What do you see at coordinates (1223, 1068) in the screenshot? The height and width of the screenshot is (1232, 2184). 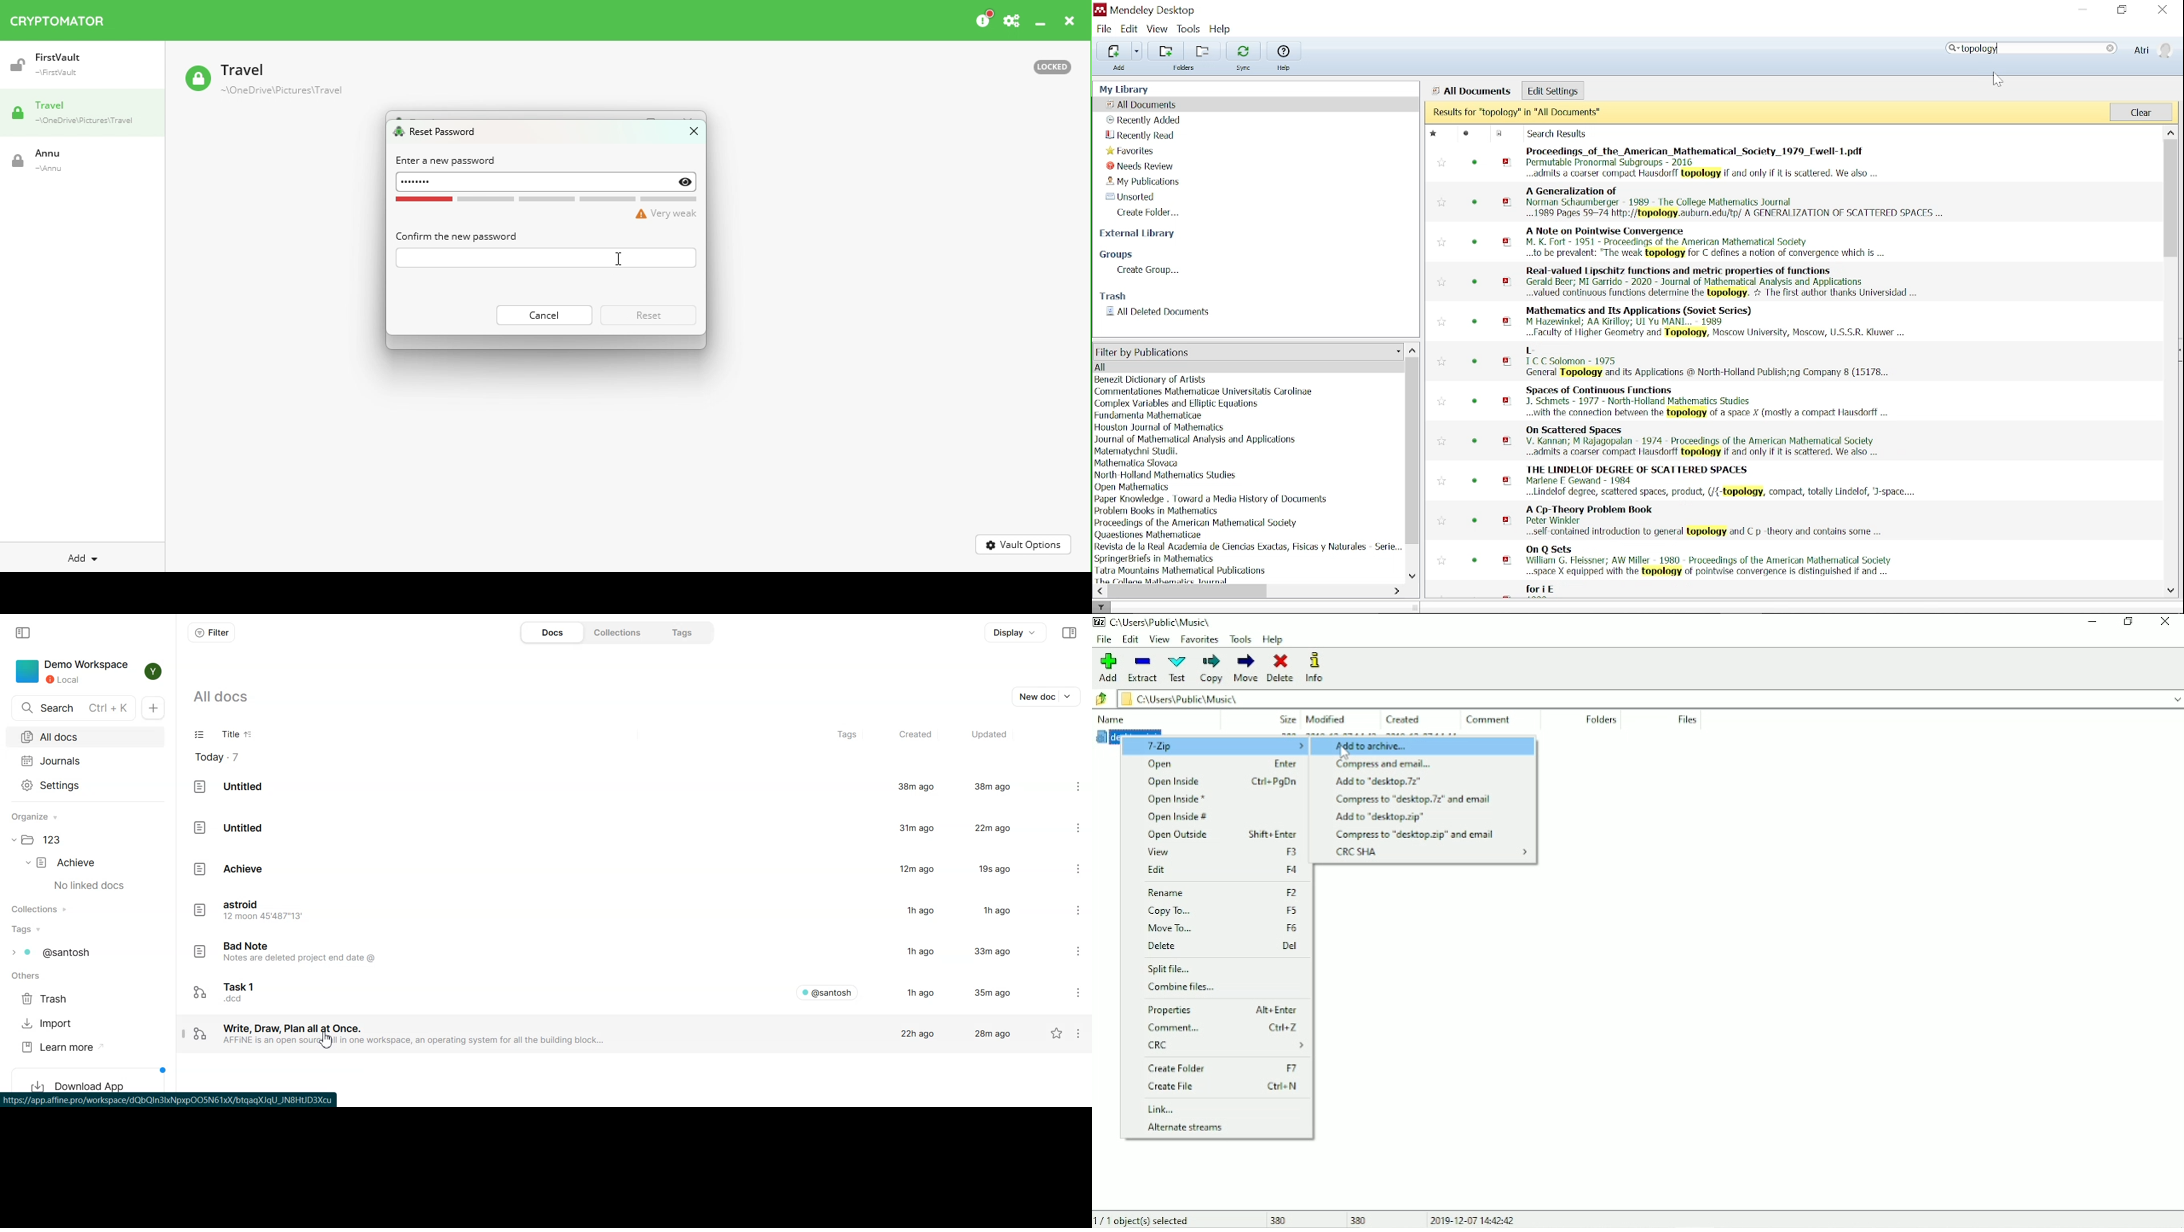 I see `Create Folder` at bounding box center [1223, 1068].